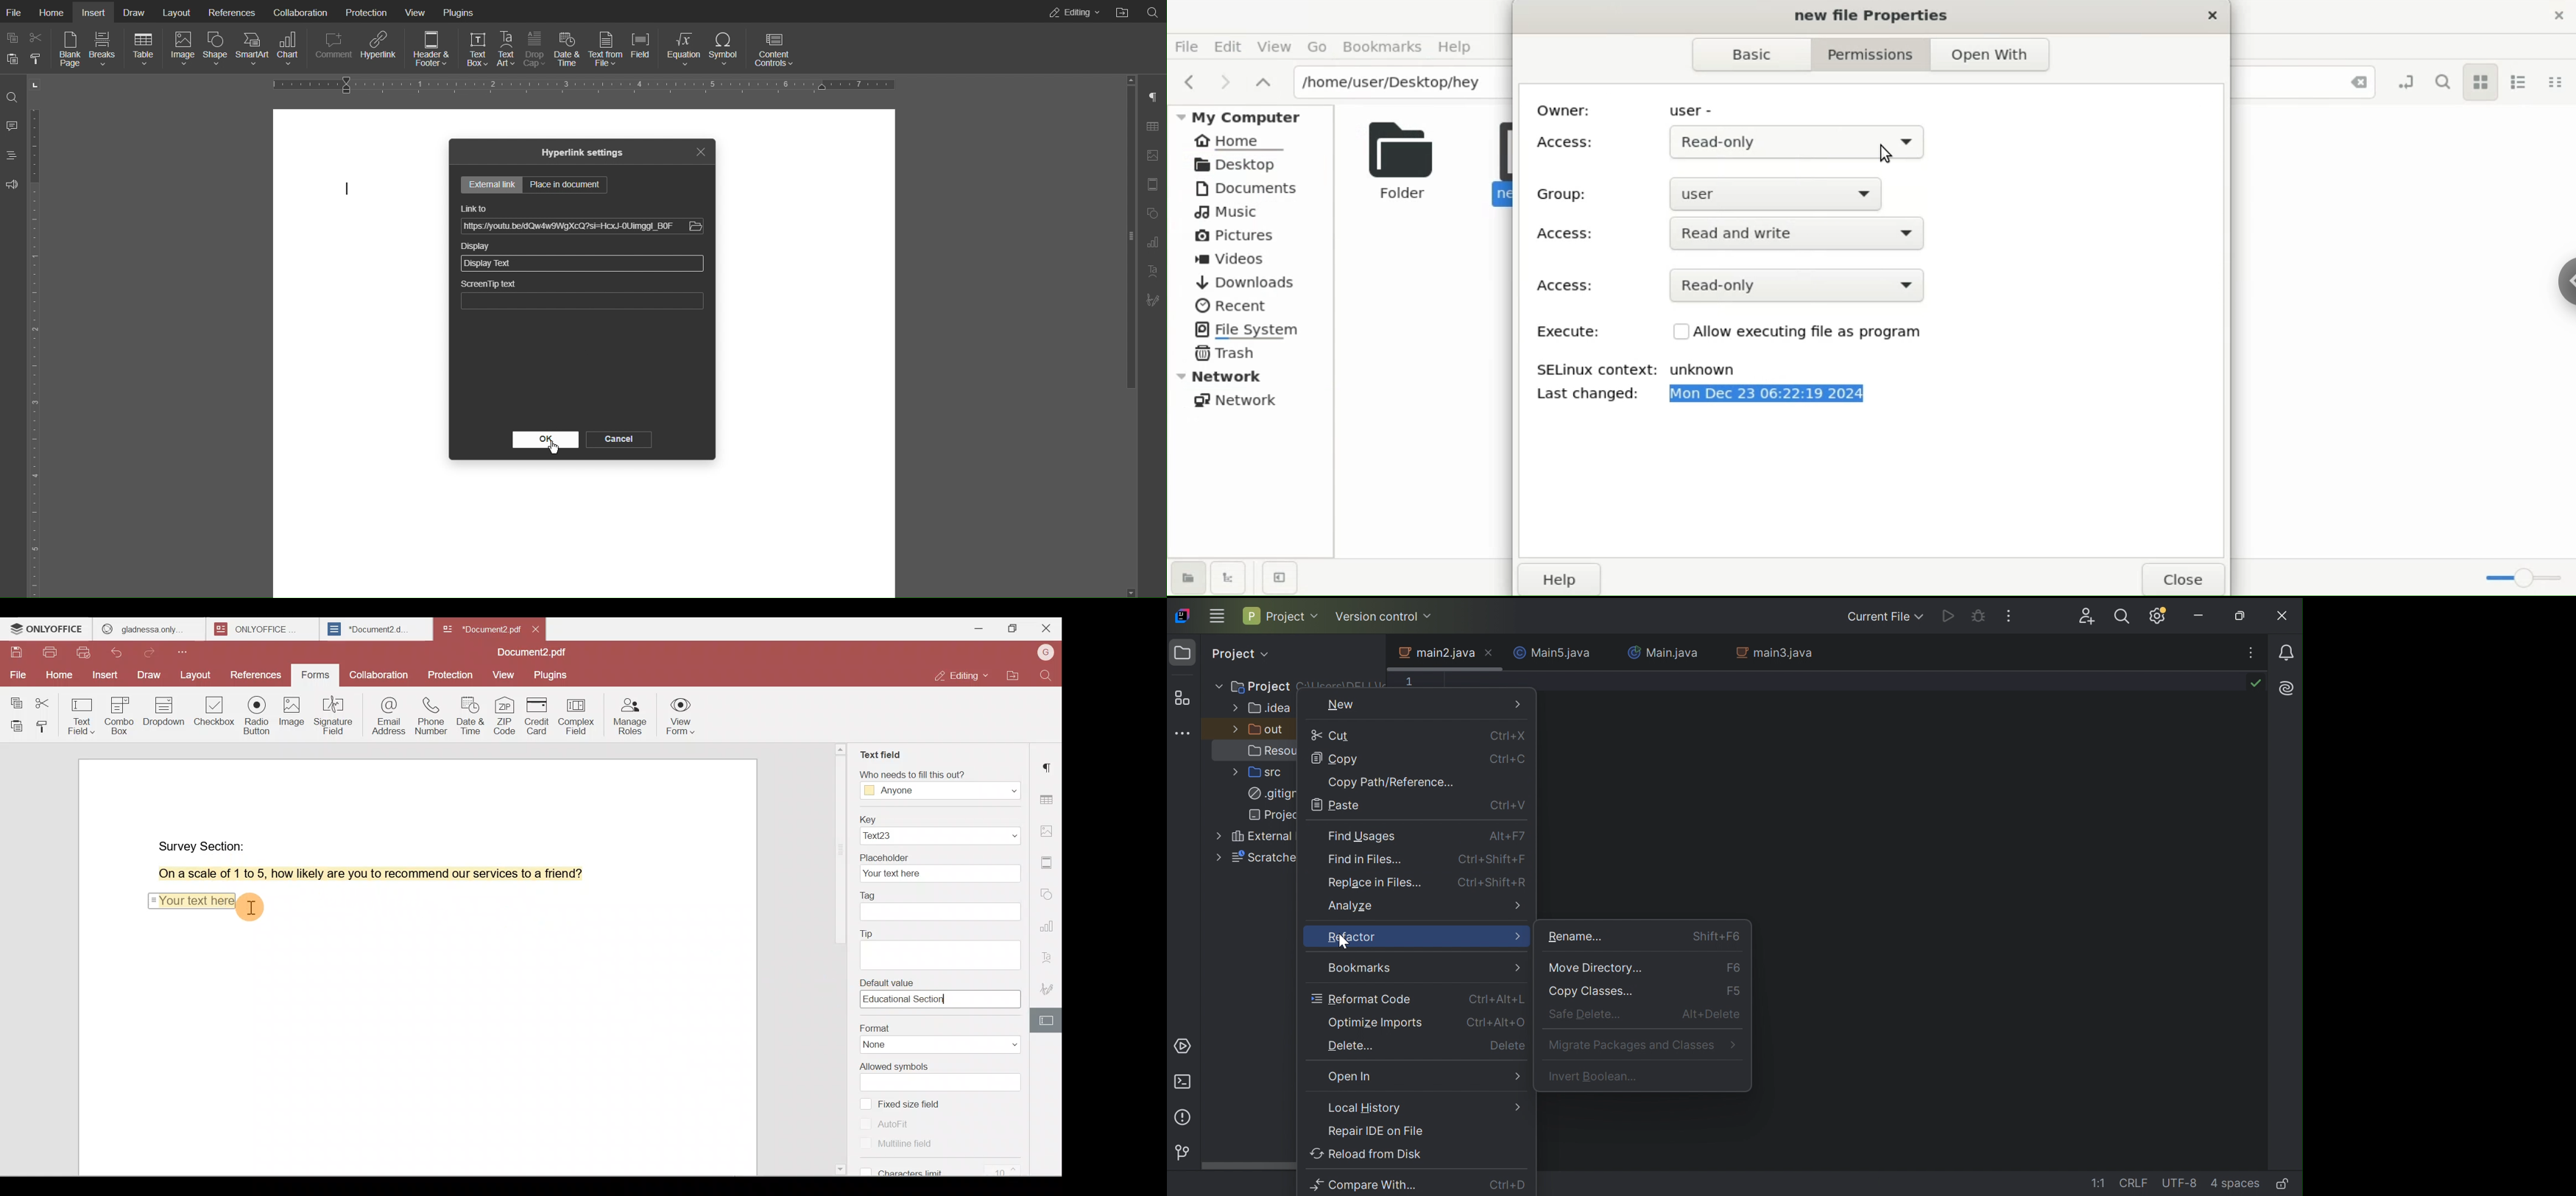 Image resolution: width=2576 pixels, height=1204 pixels. I want to click on Editing, so click(1074, 12).